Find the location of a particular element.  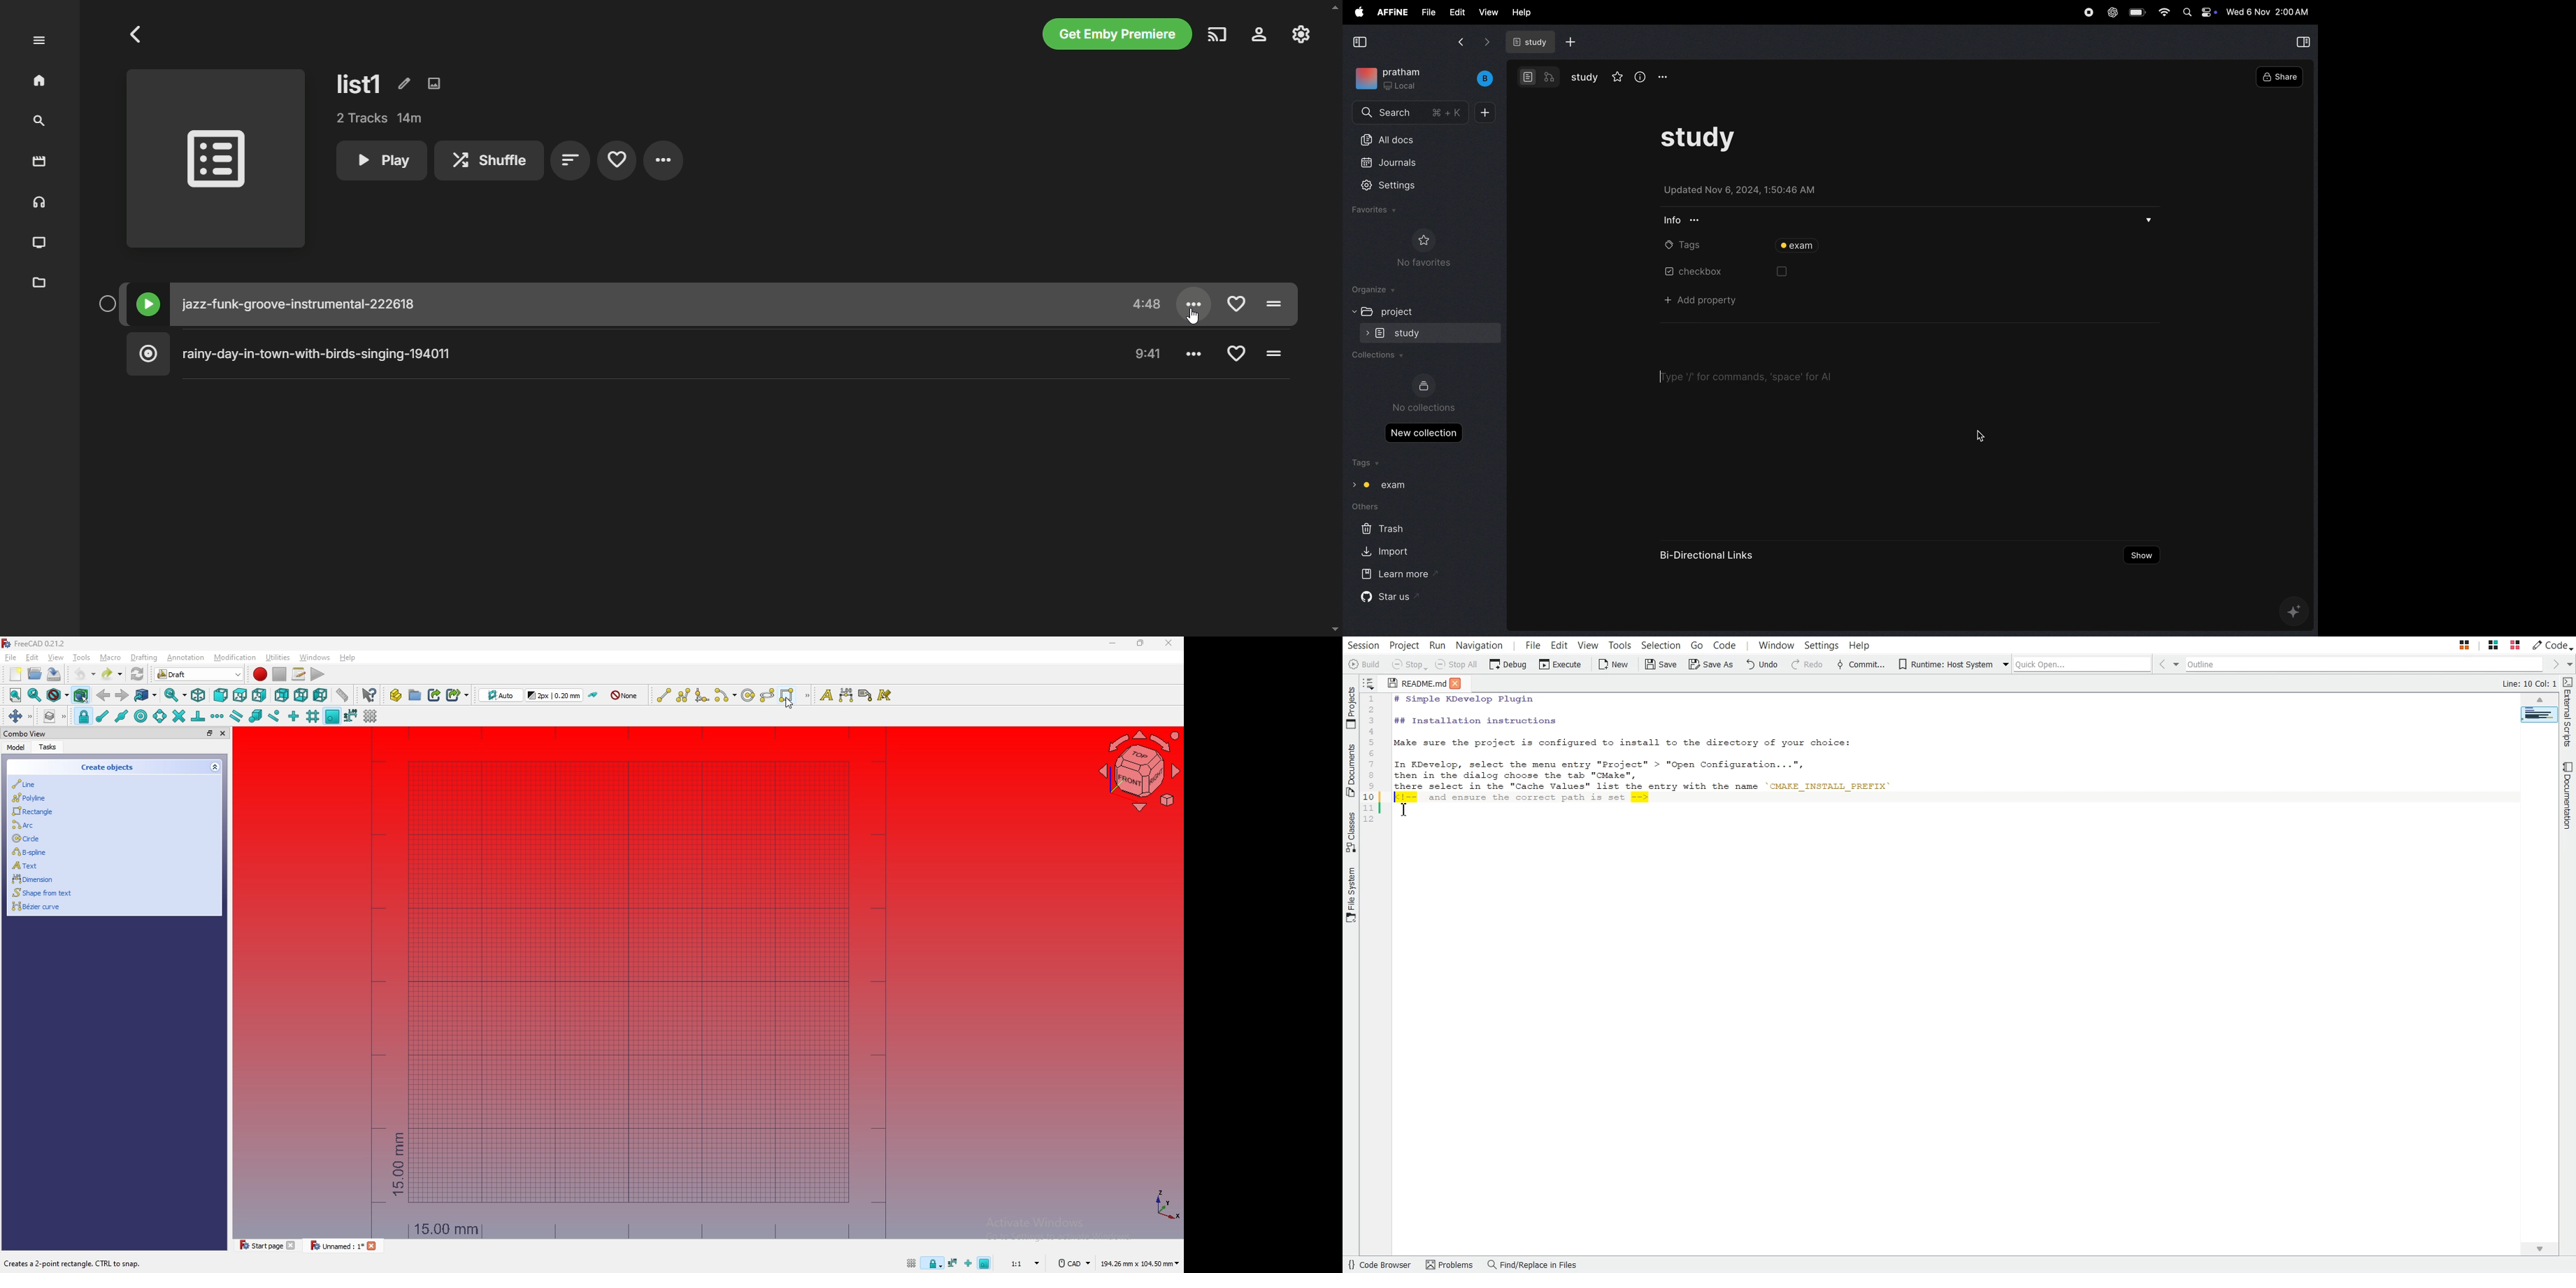

drop menu is located at coordinates (2147, 220).